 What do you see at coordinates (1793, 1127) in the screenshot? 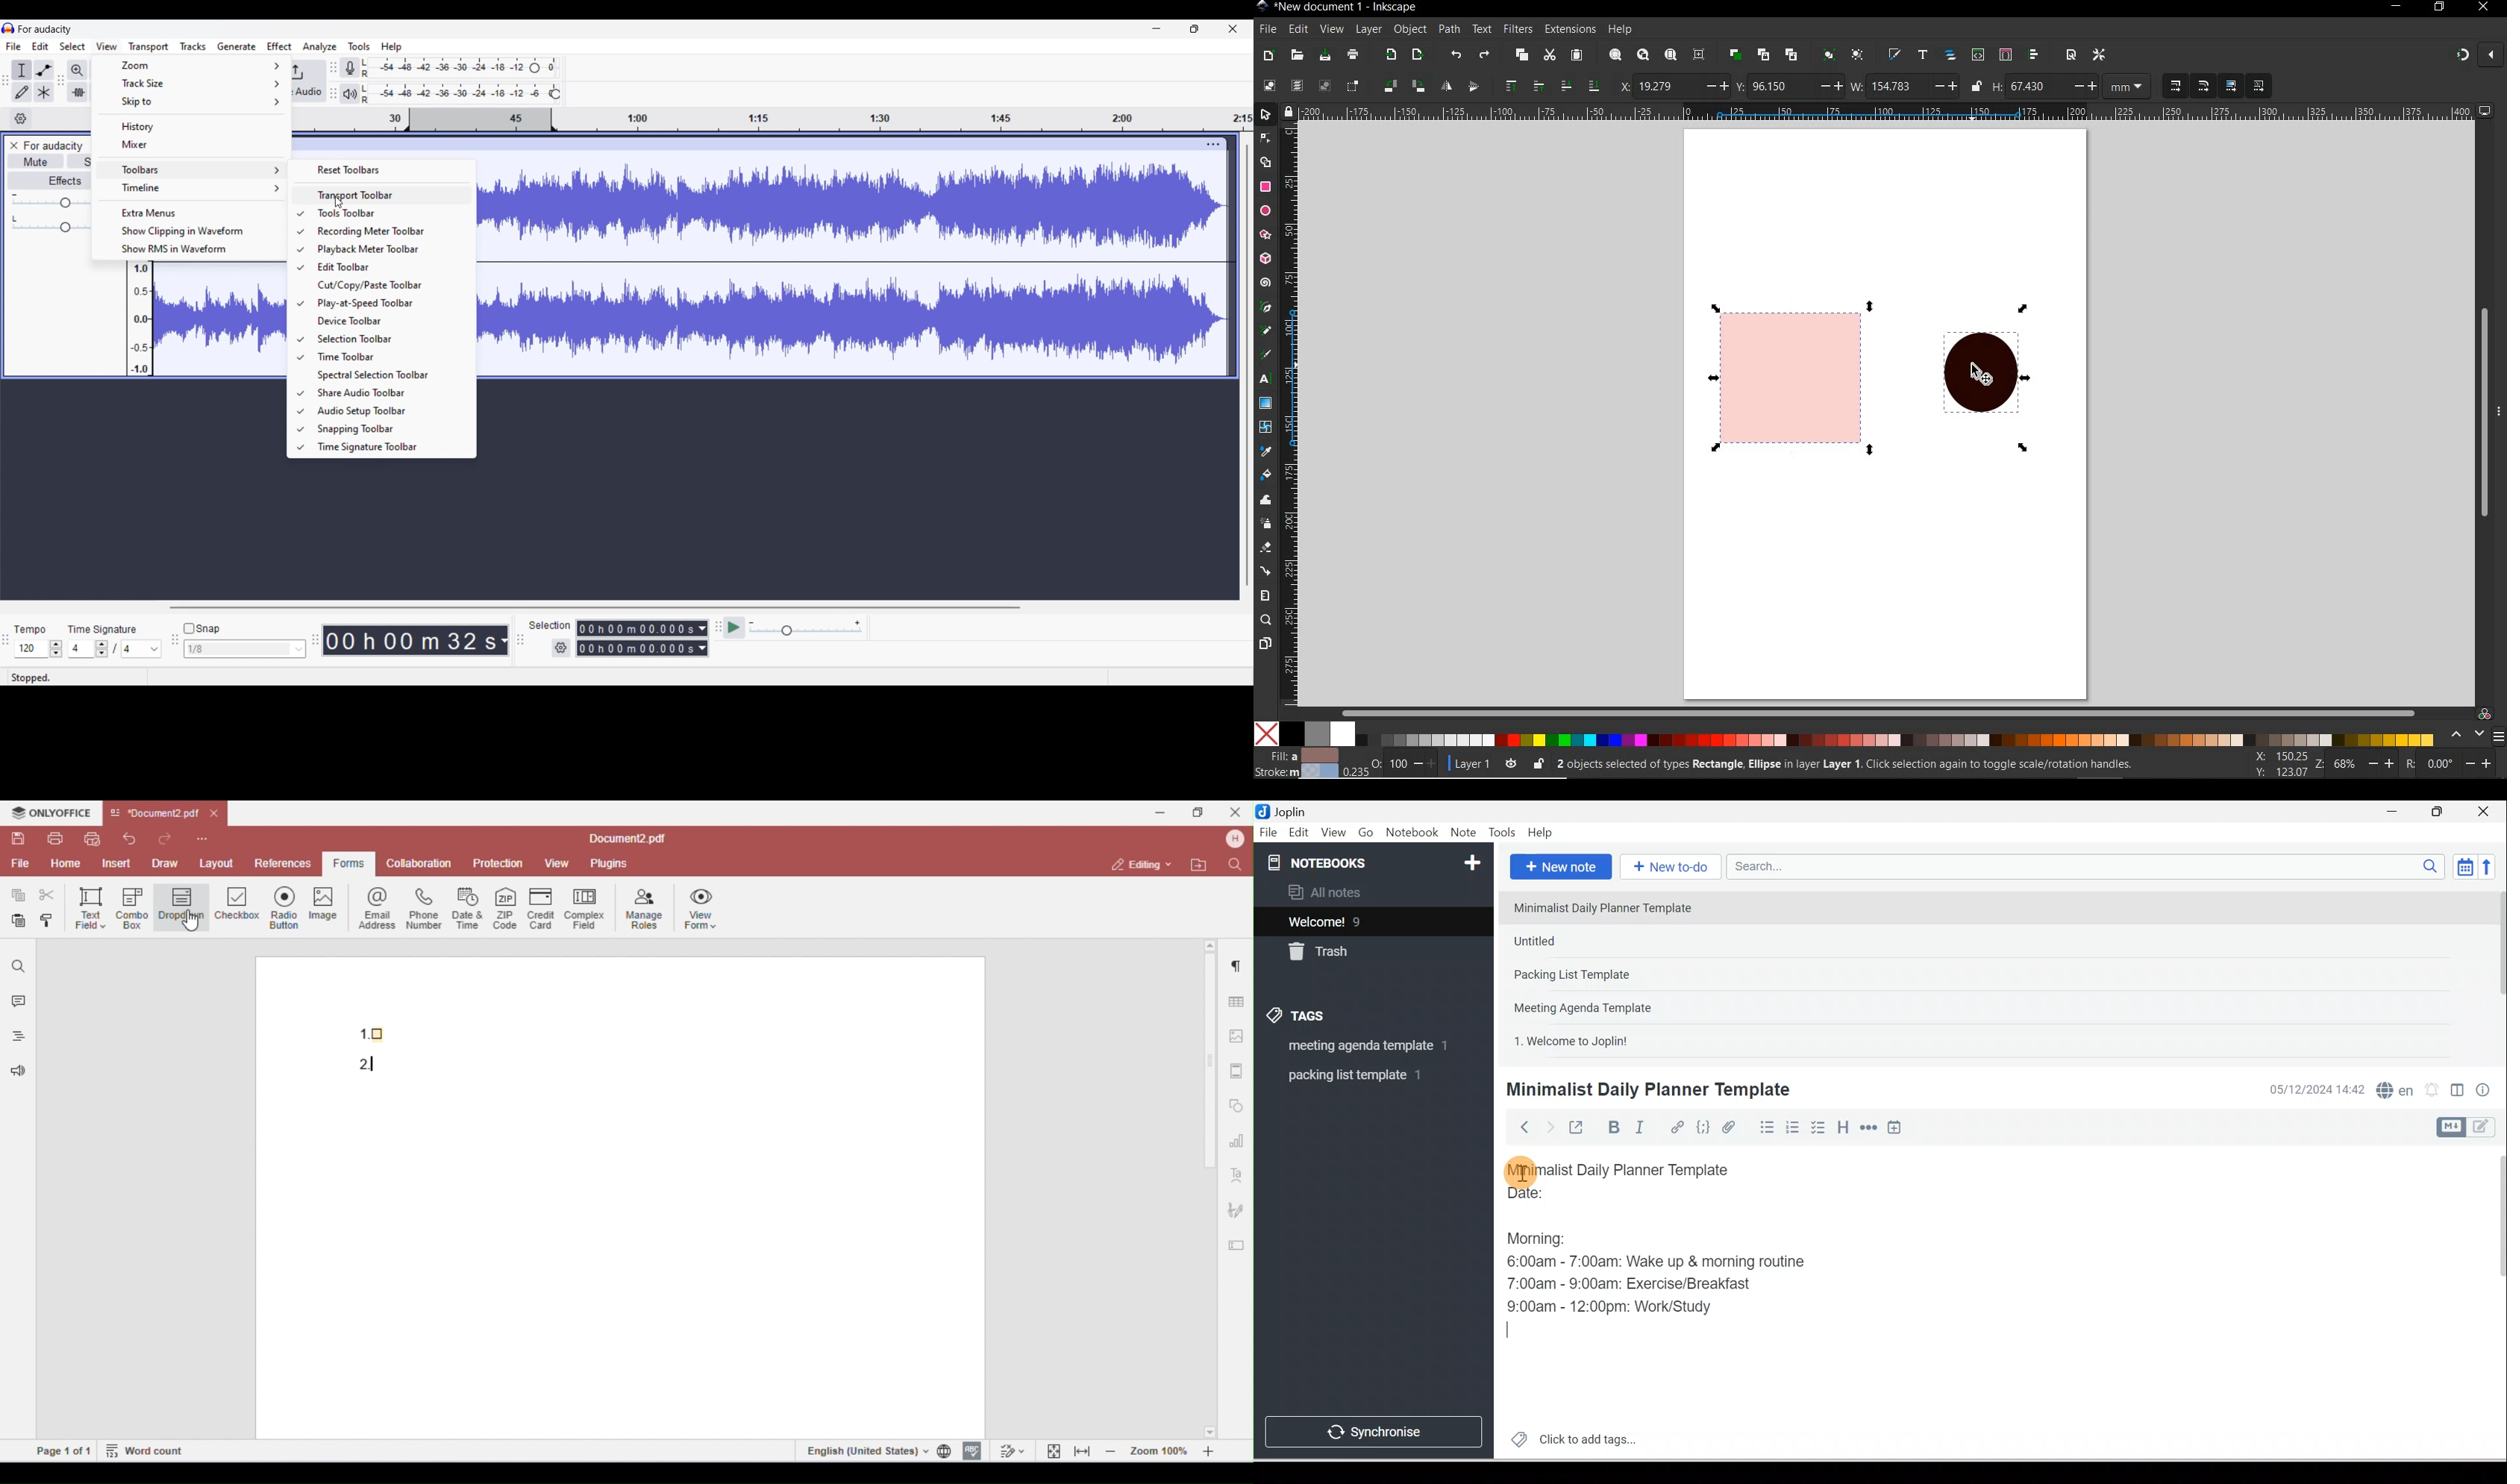
I see `Numbered list` at bounding box center [1793, 1127].